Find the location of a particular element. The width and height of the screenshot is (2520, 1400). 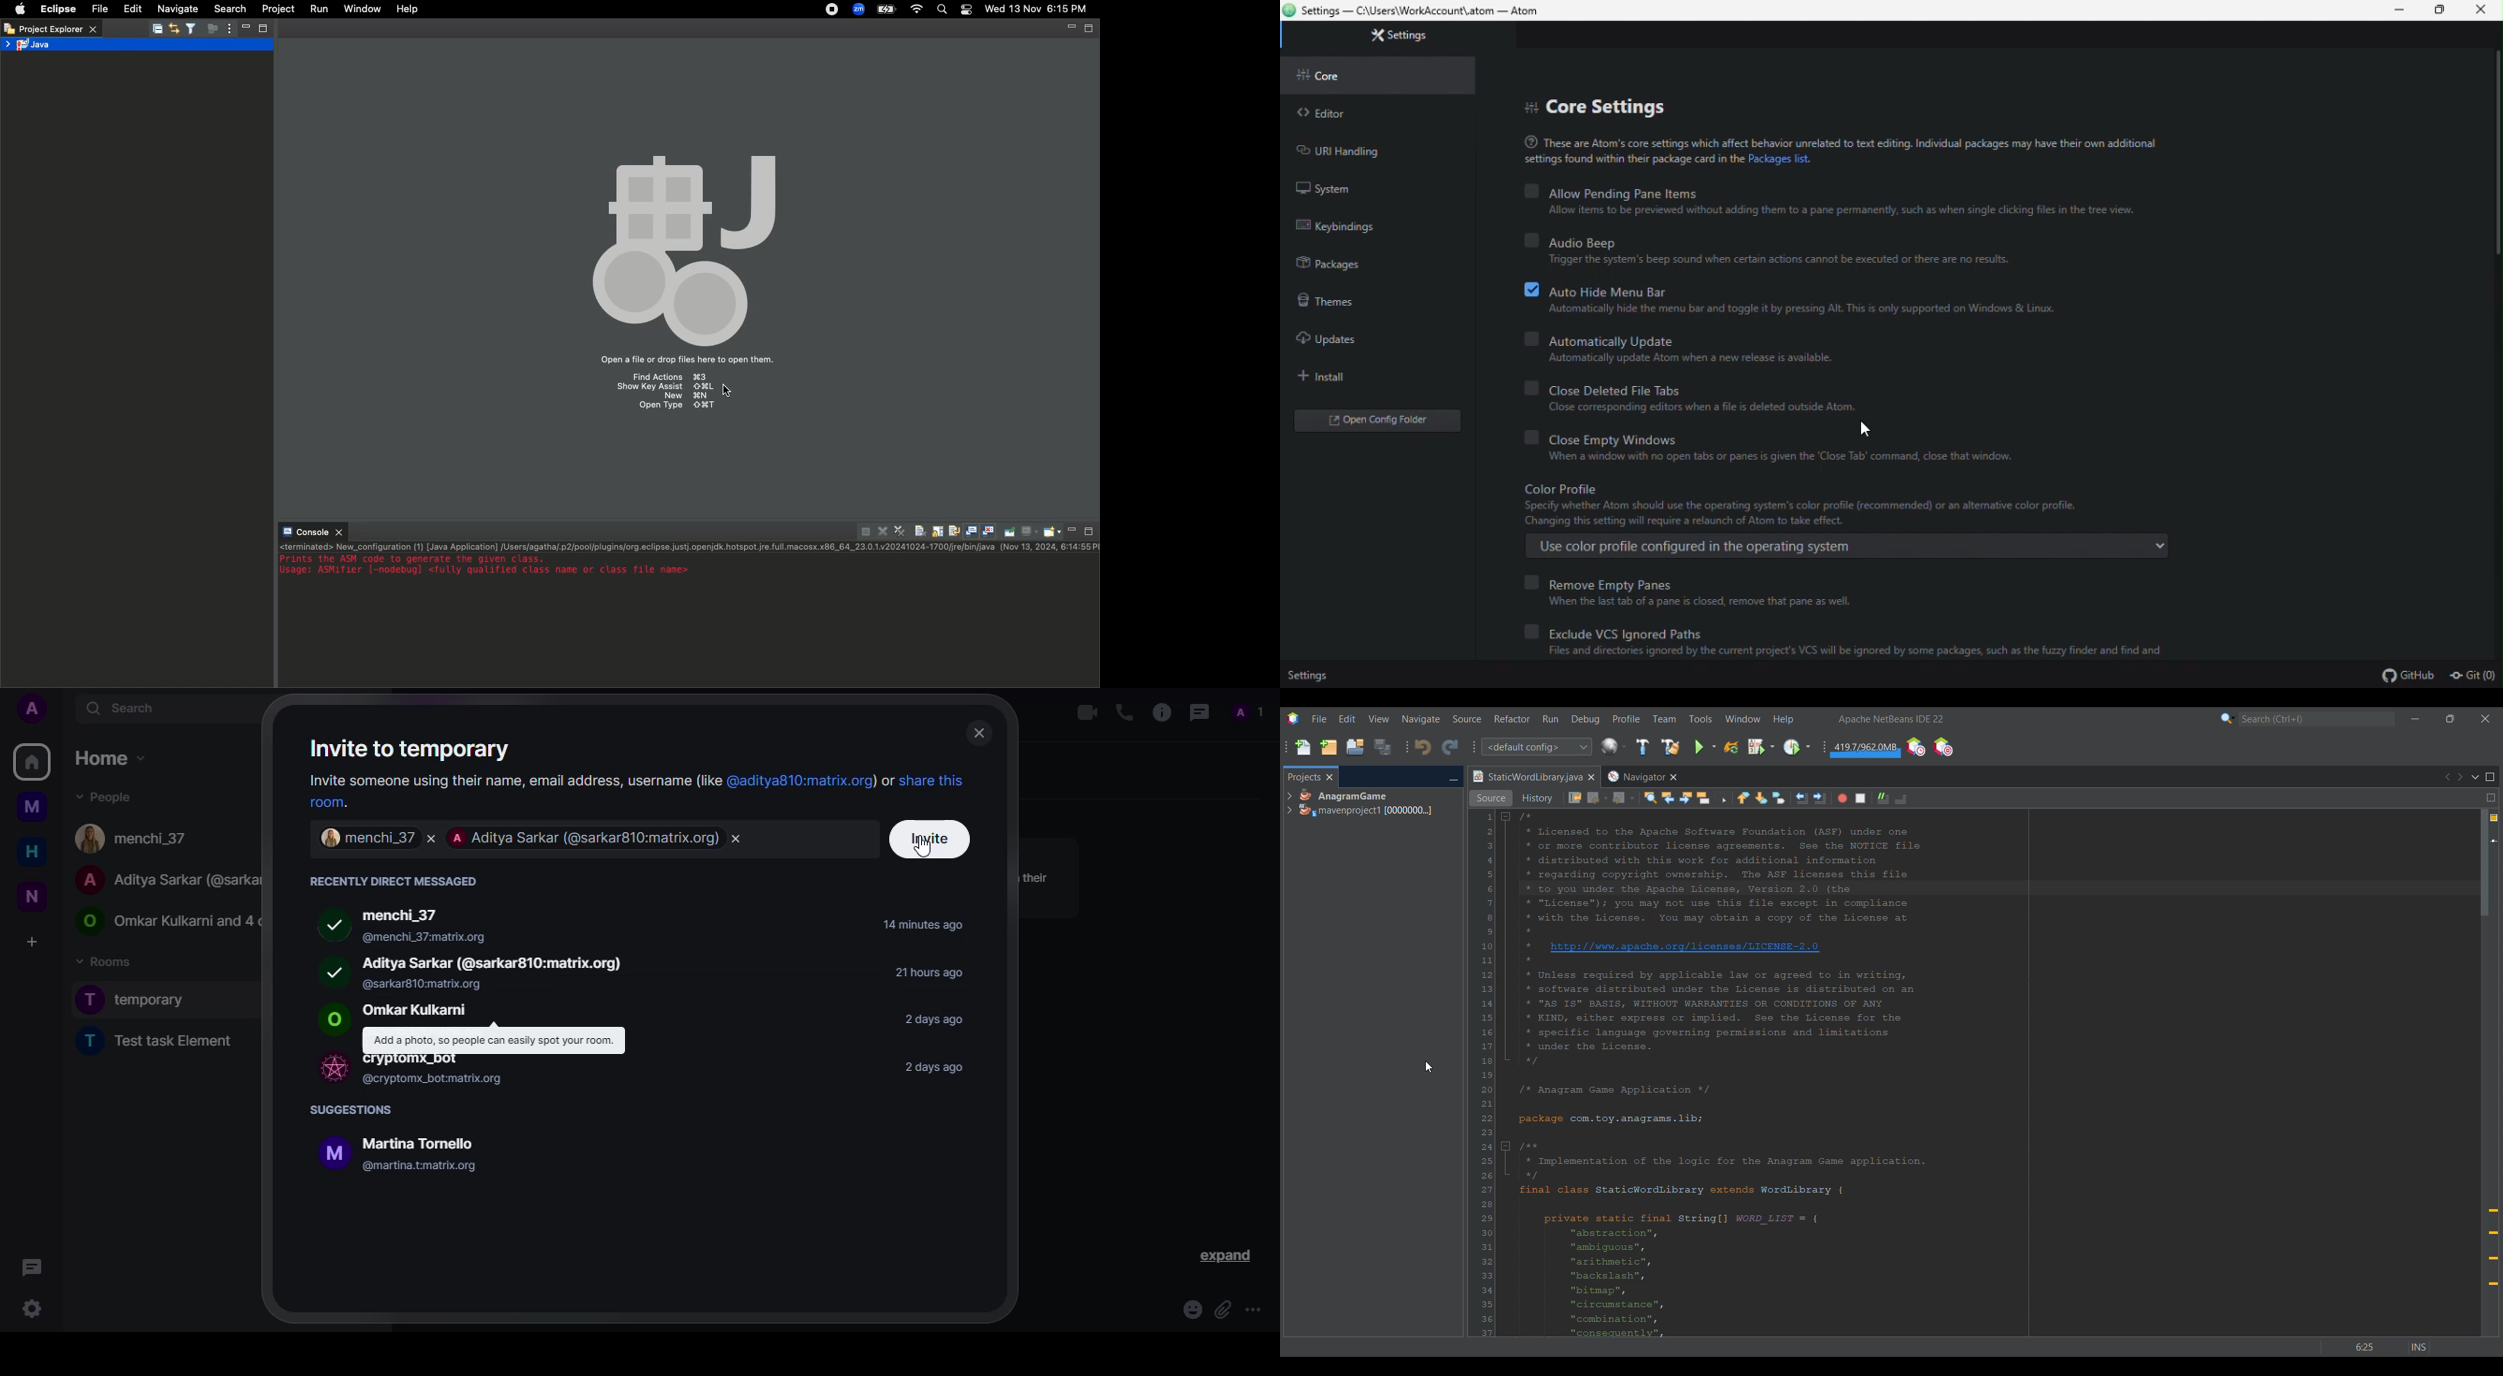

PeoPLe is located at coordinates (163, 878).